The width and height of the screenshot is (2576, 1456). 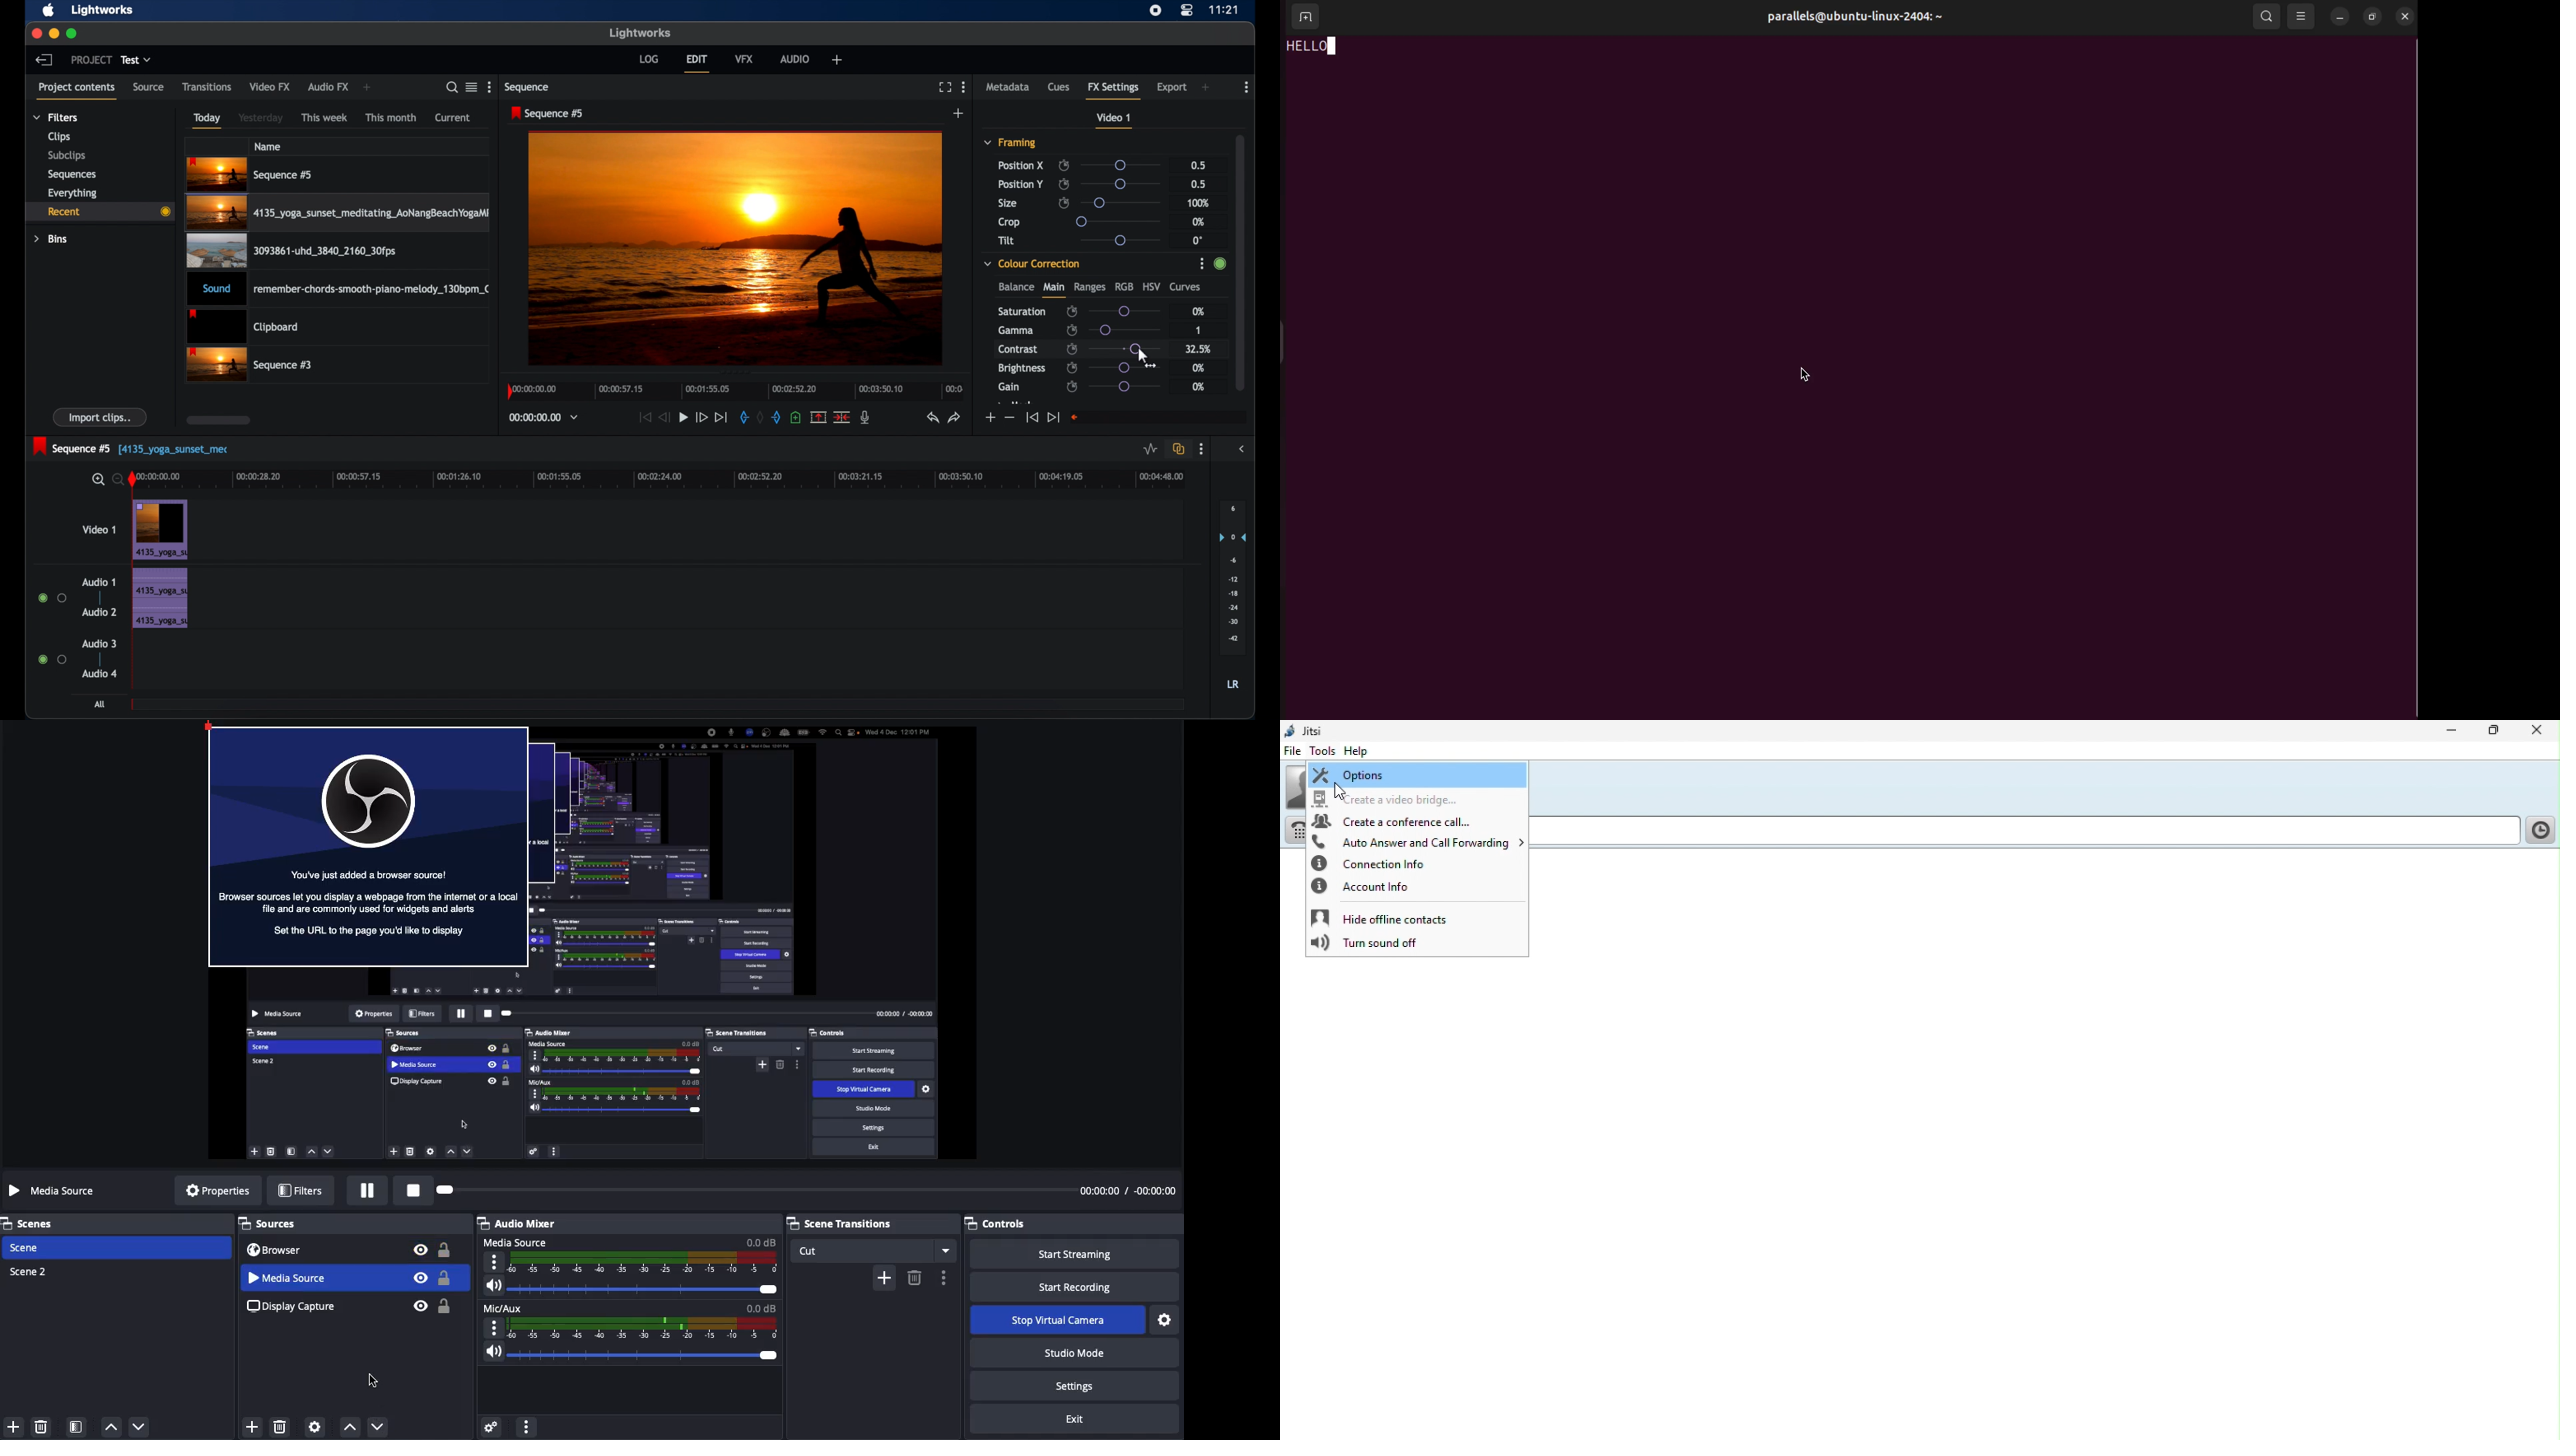 What do you see at coordinates (697, 63) in the screenshot?
I see `edit` at bounding box center [697, 63].